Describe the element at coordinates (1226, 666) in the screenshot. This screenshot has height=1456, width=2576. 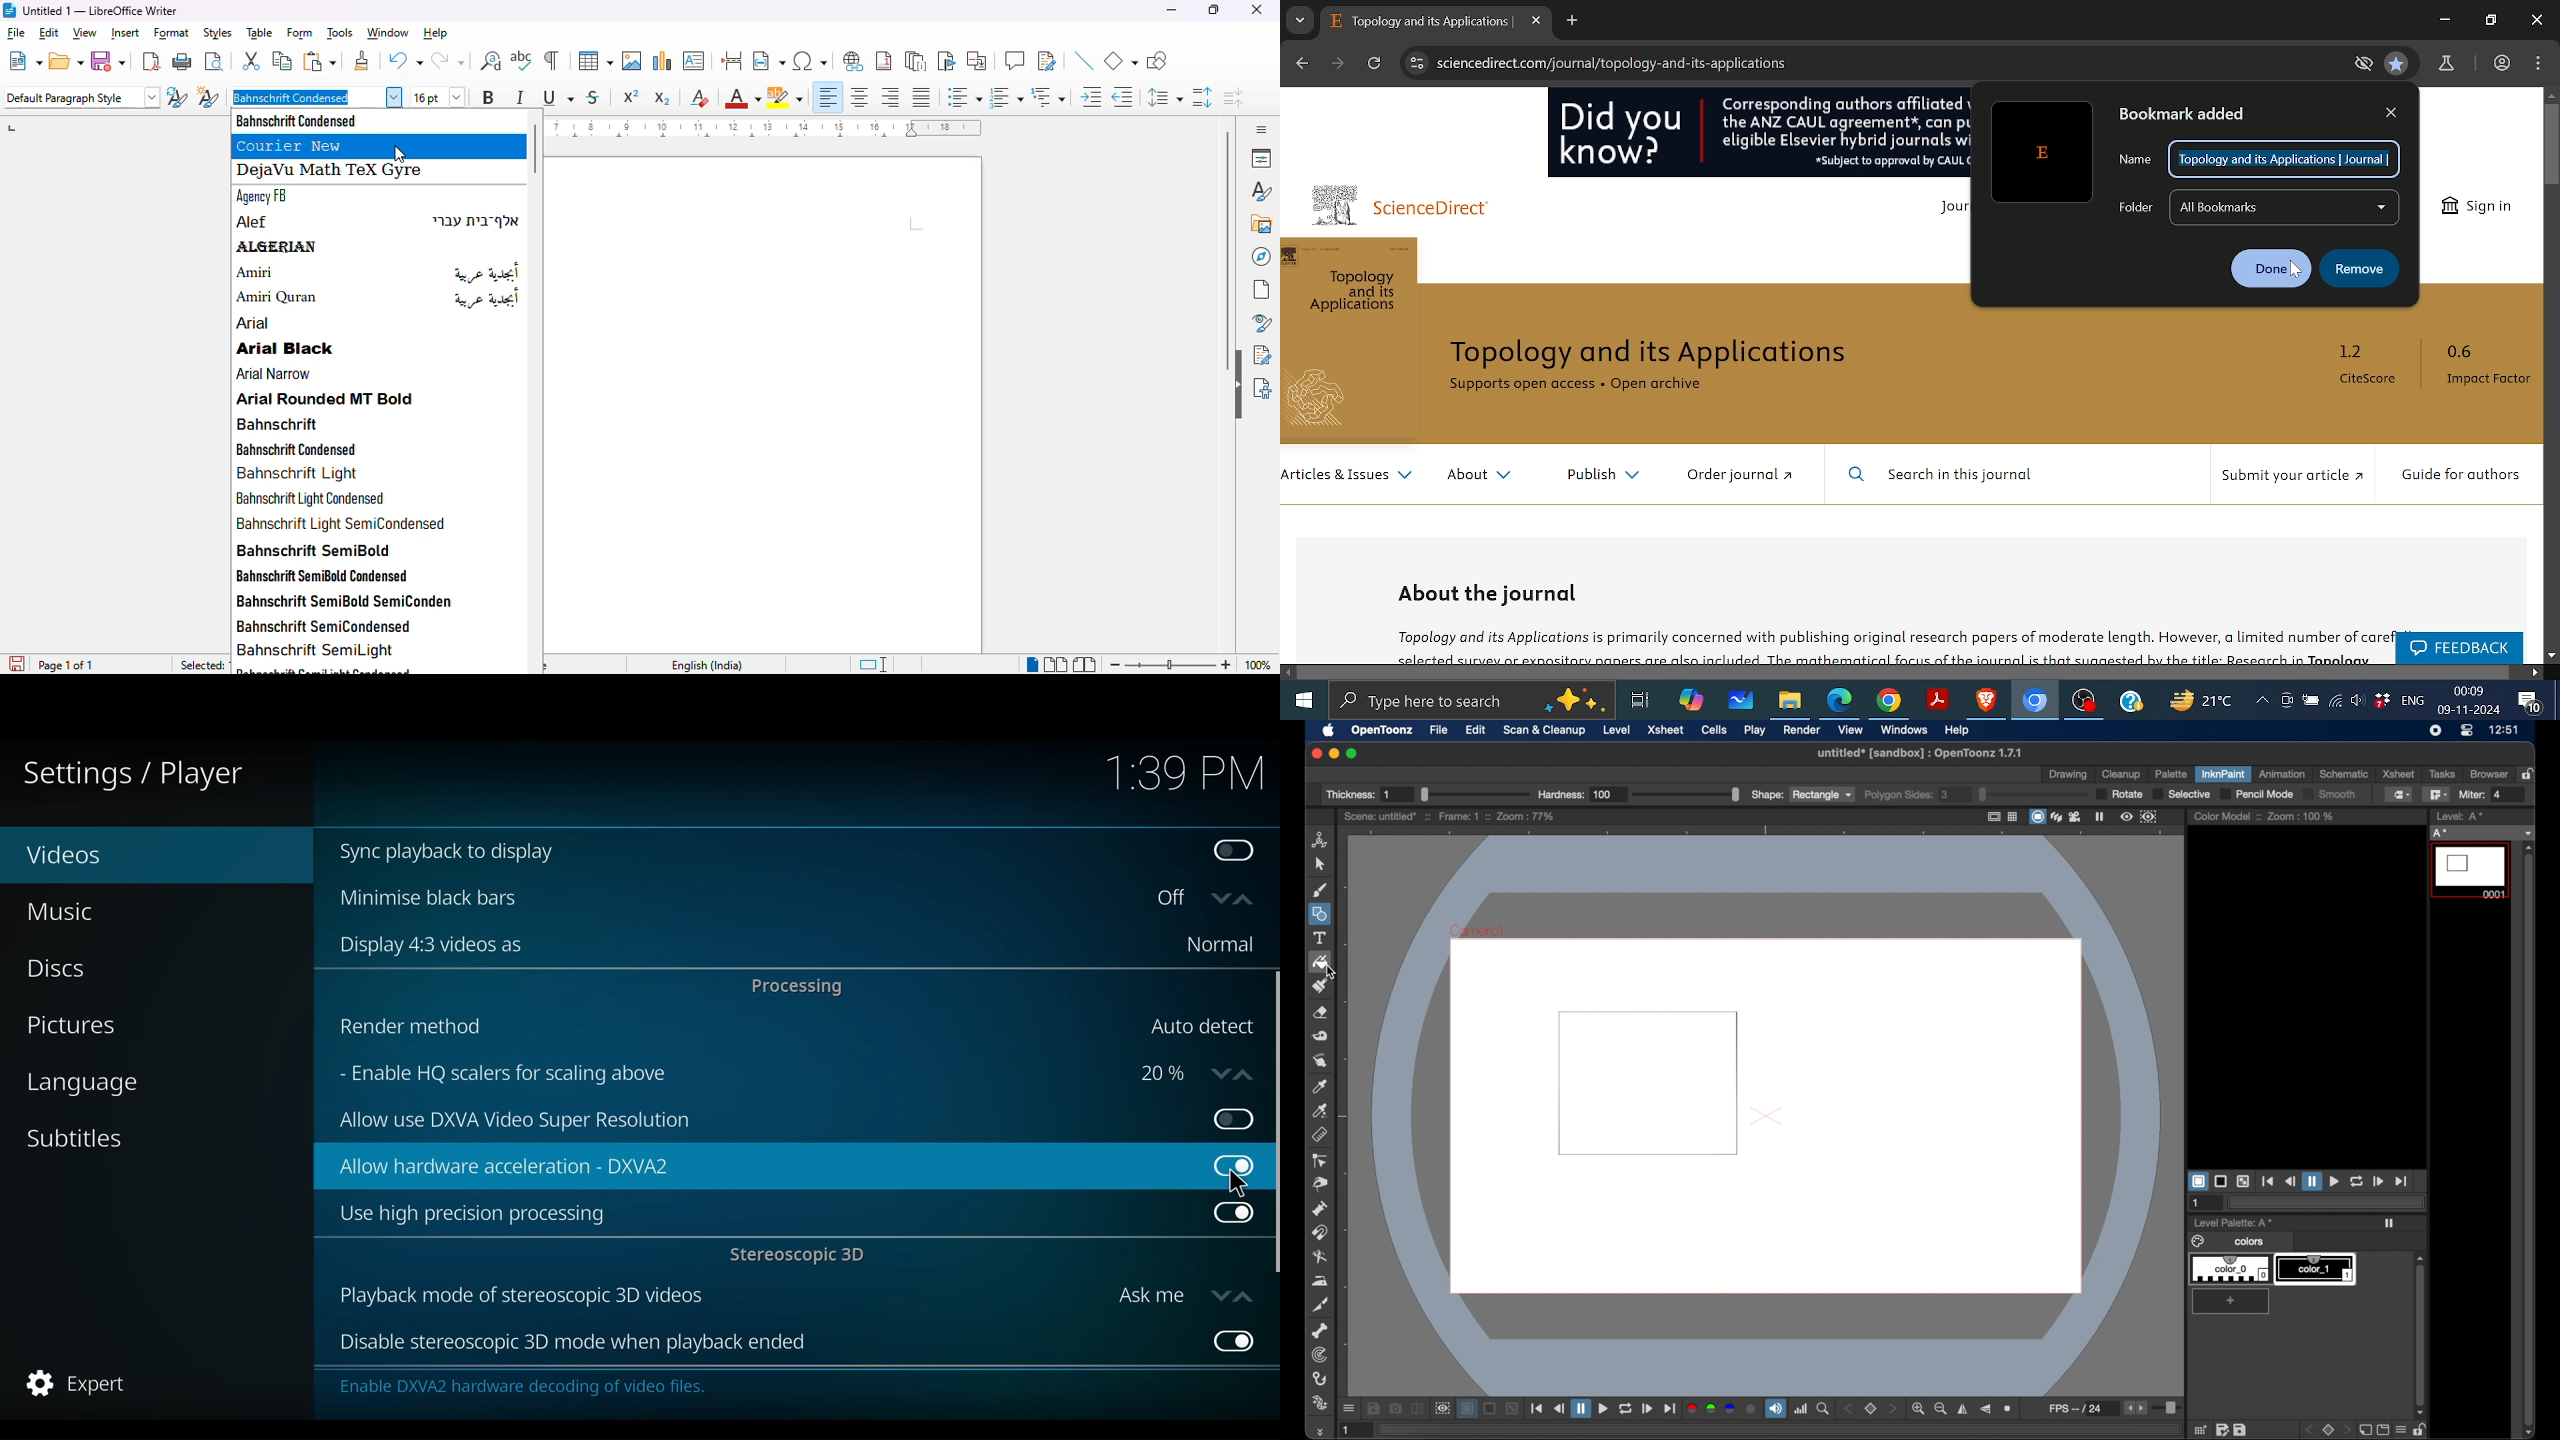
I see `zoom in ` at that location.